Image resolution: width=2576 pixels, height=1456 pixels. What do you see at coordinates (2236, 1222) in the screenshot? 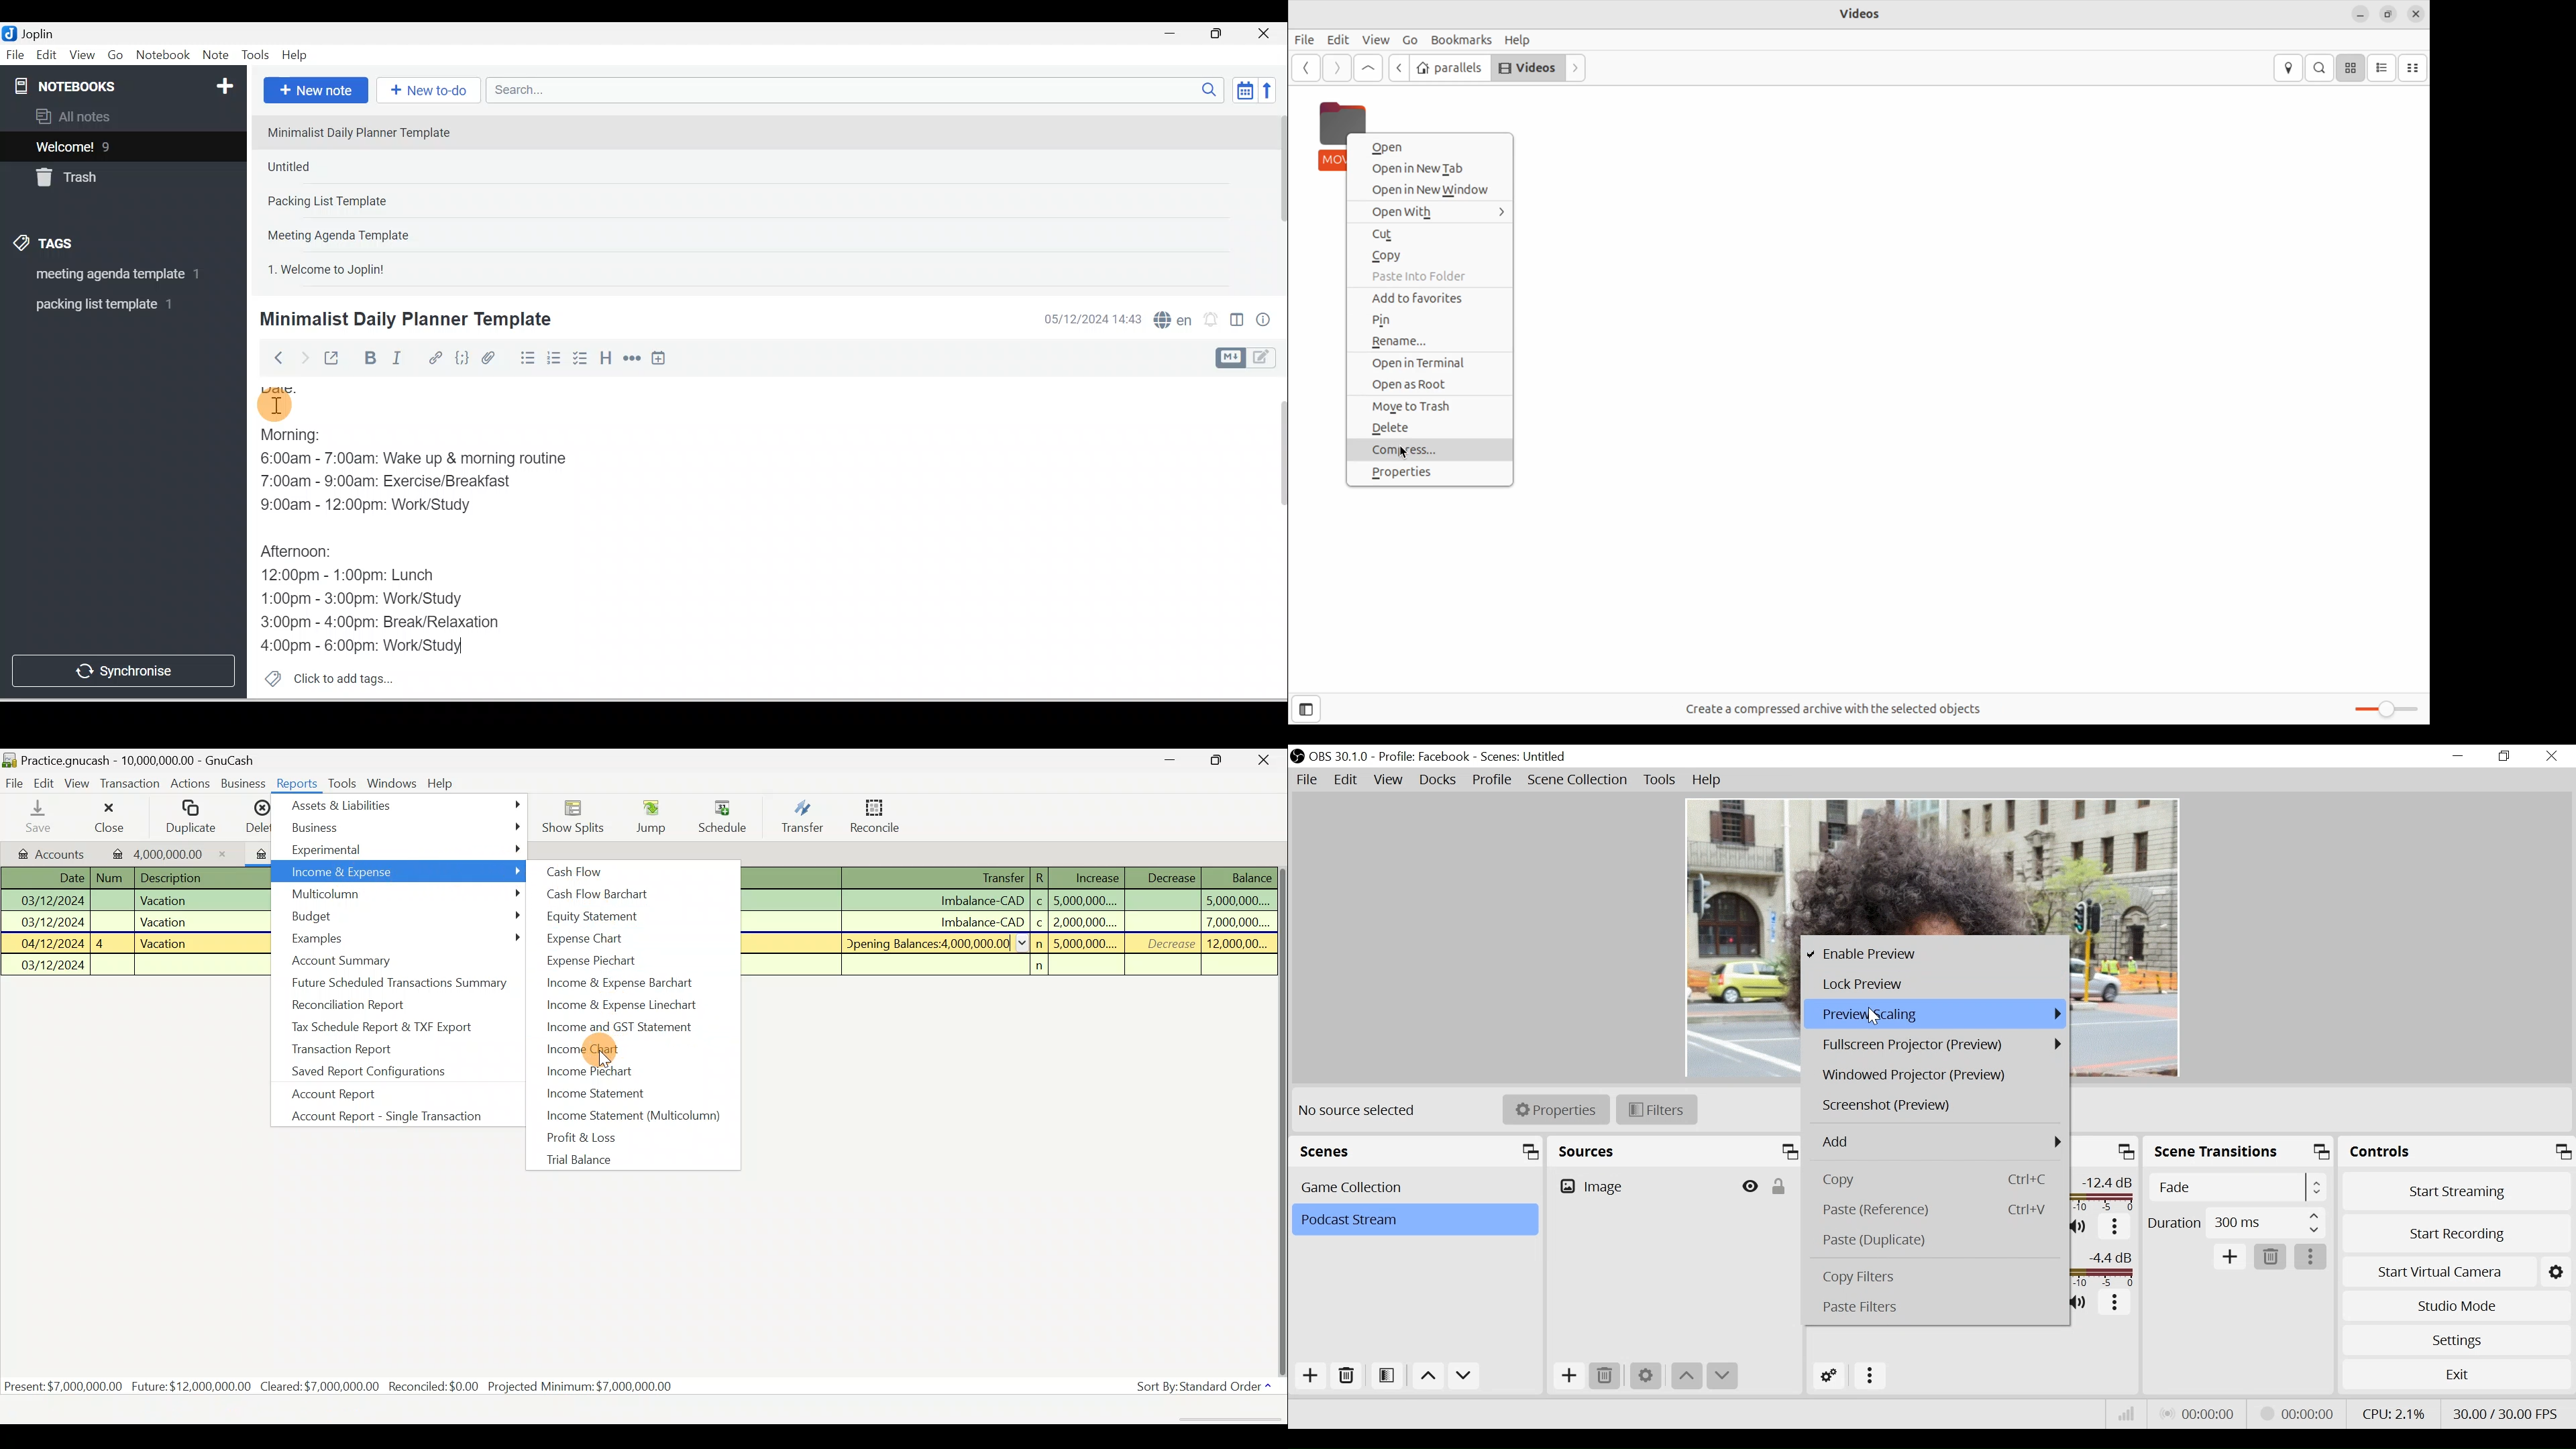
I see `Duration` at bounding box center [2236, 1222].